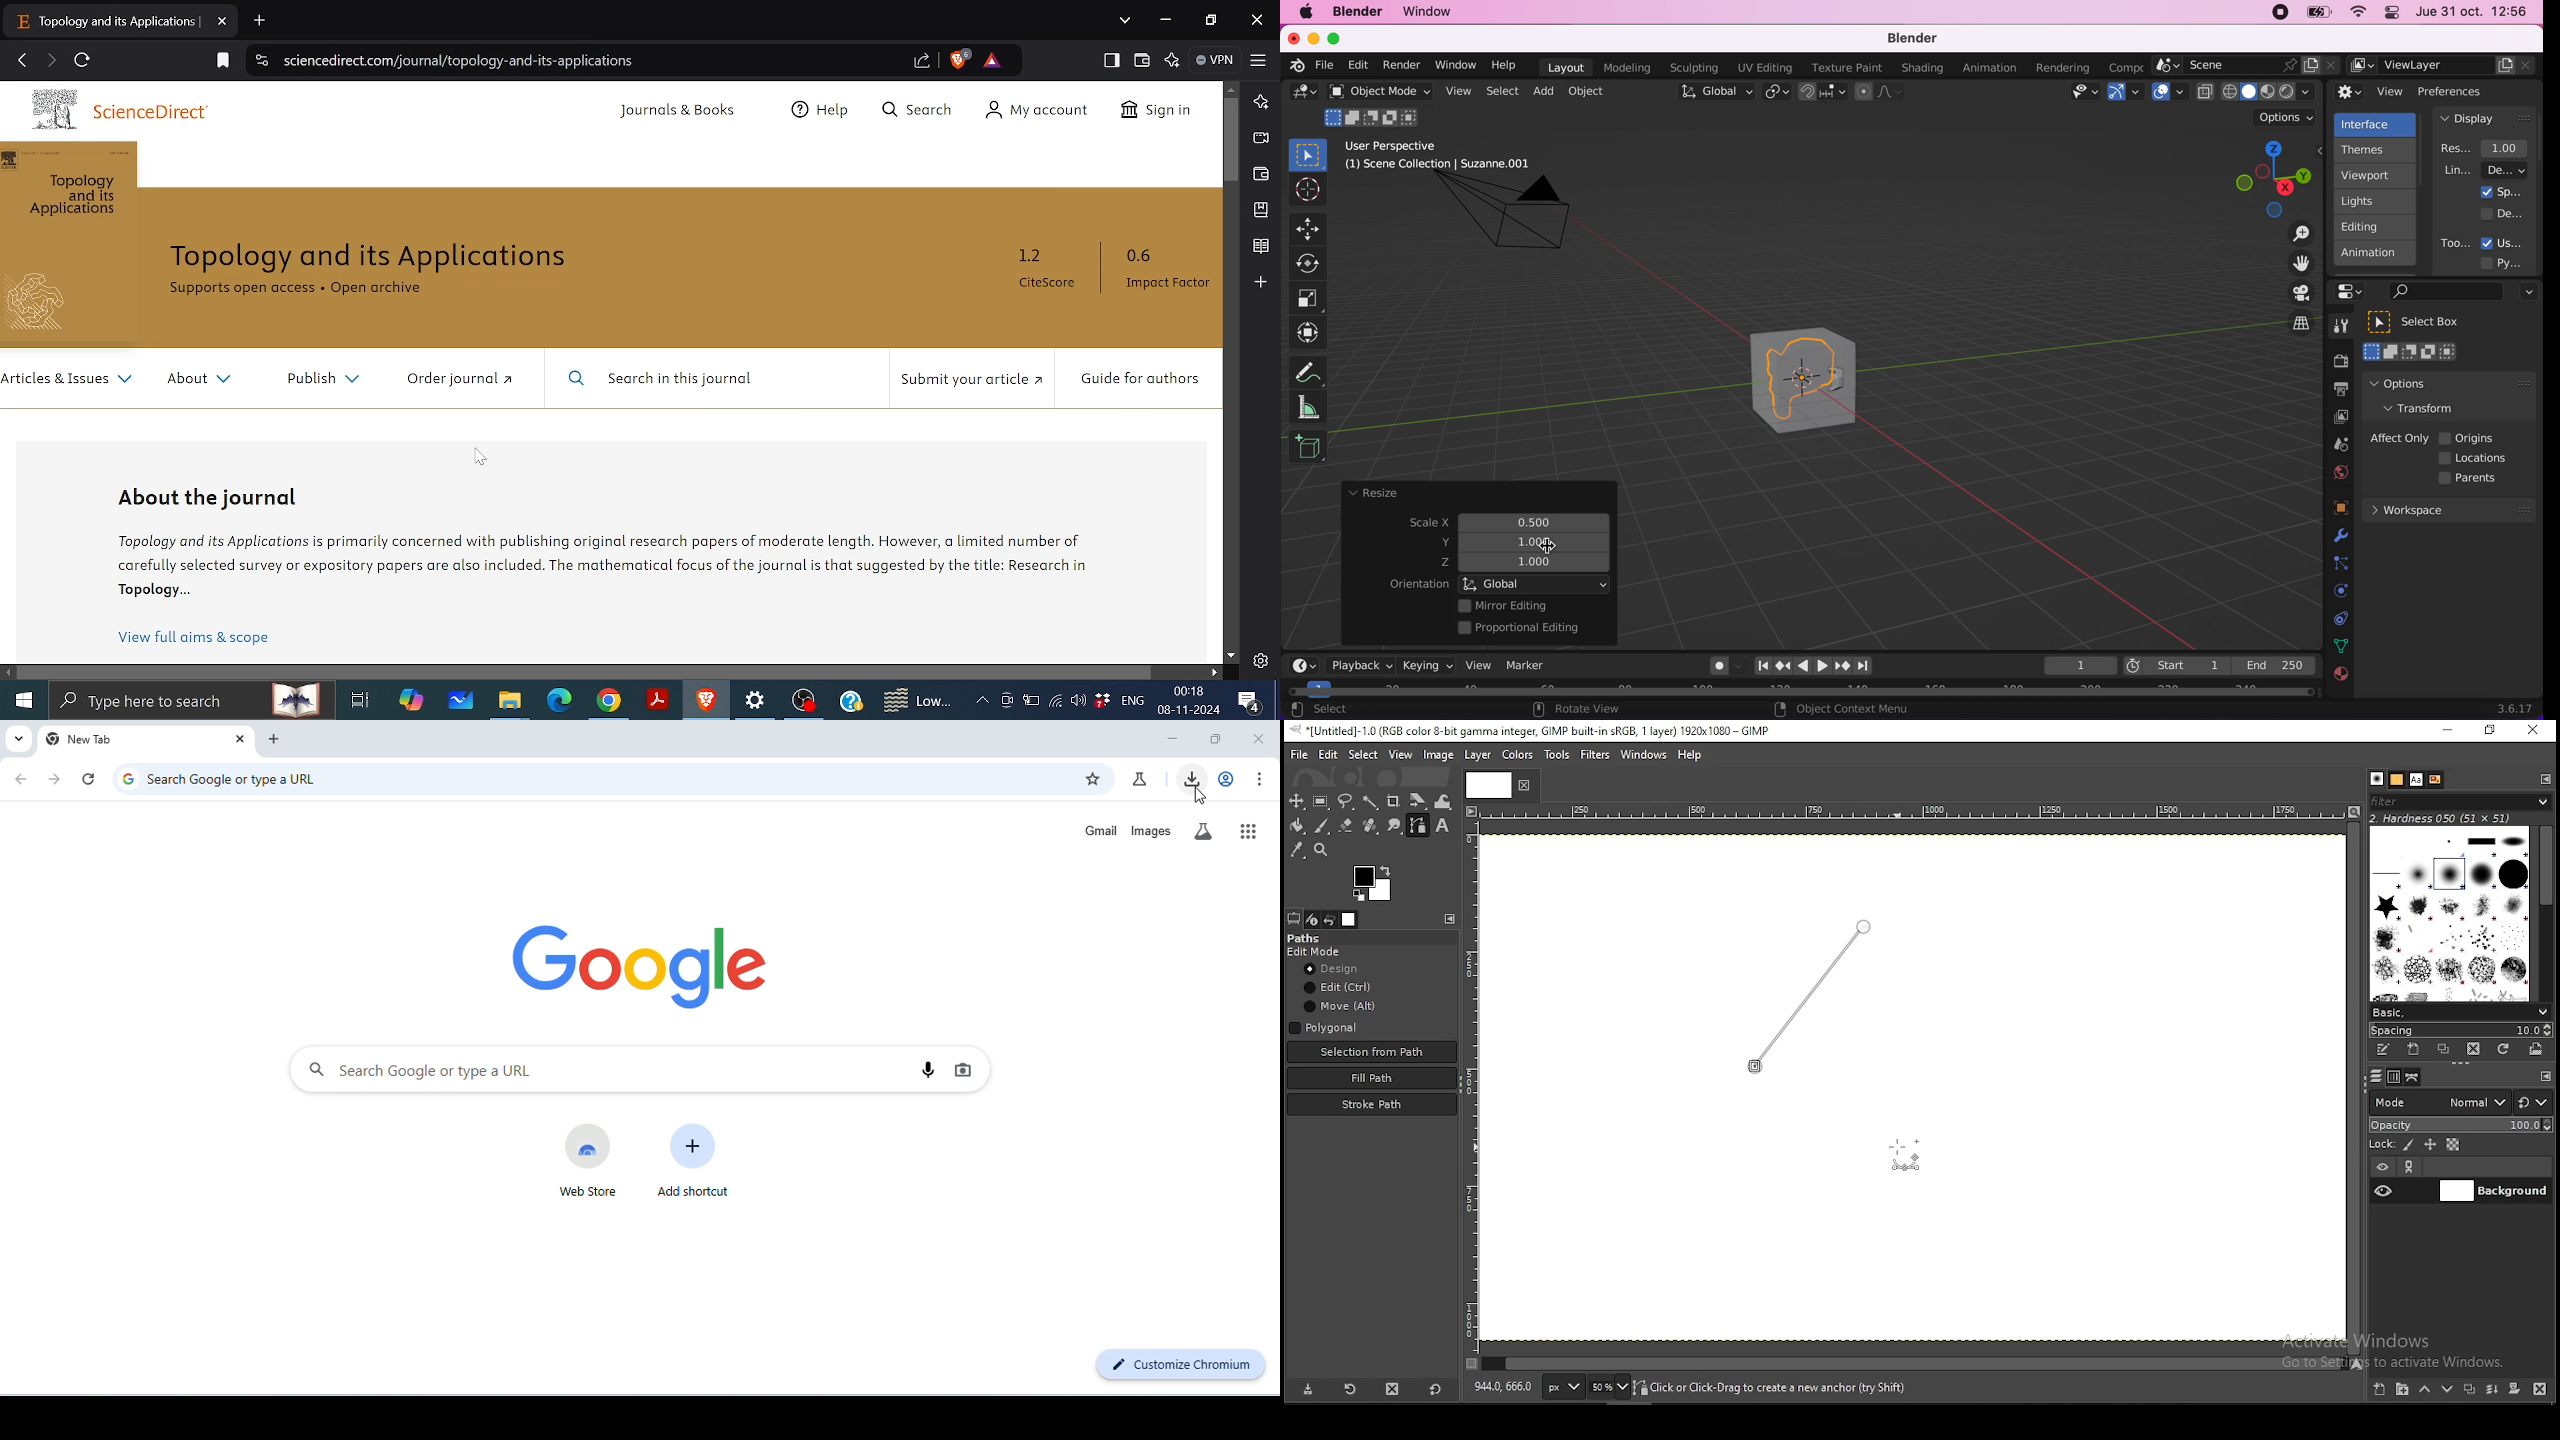 This screenshot has height=1456, width=2576. Describe the element at coordinates (2411, 1167) in the screenshot. I see `link` at that location.